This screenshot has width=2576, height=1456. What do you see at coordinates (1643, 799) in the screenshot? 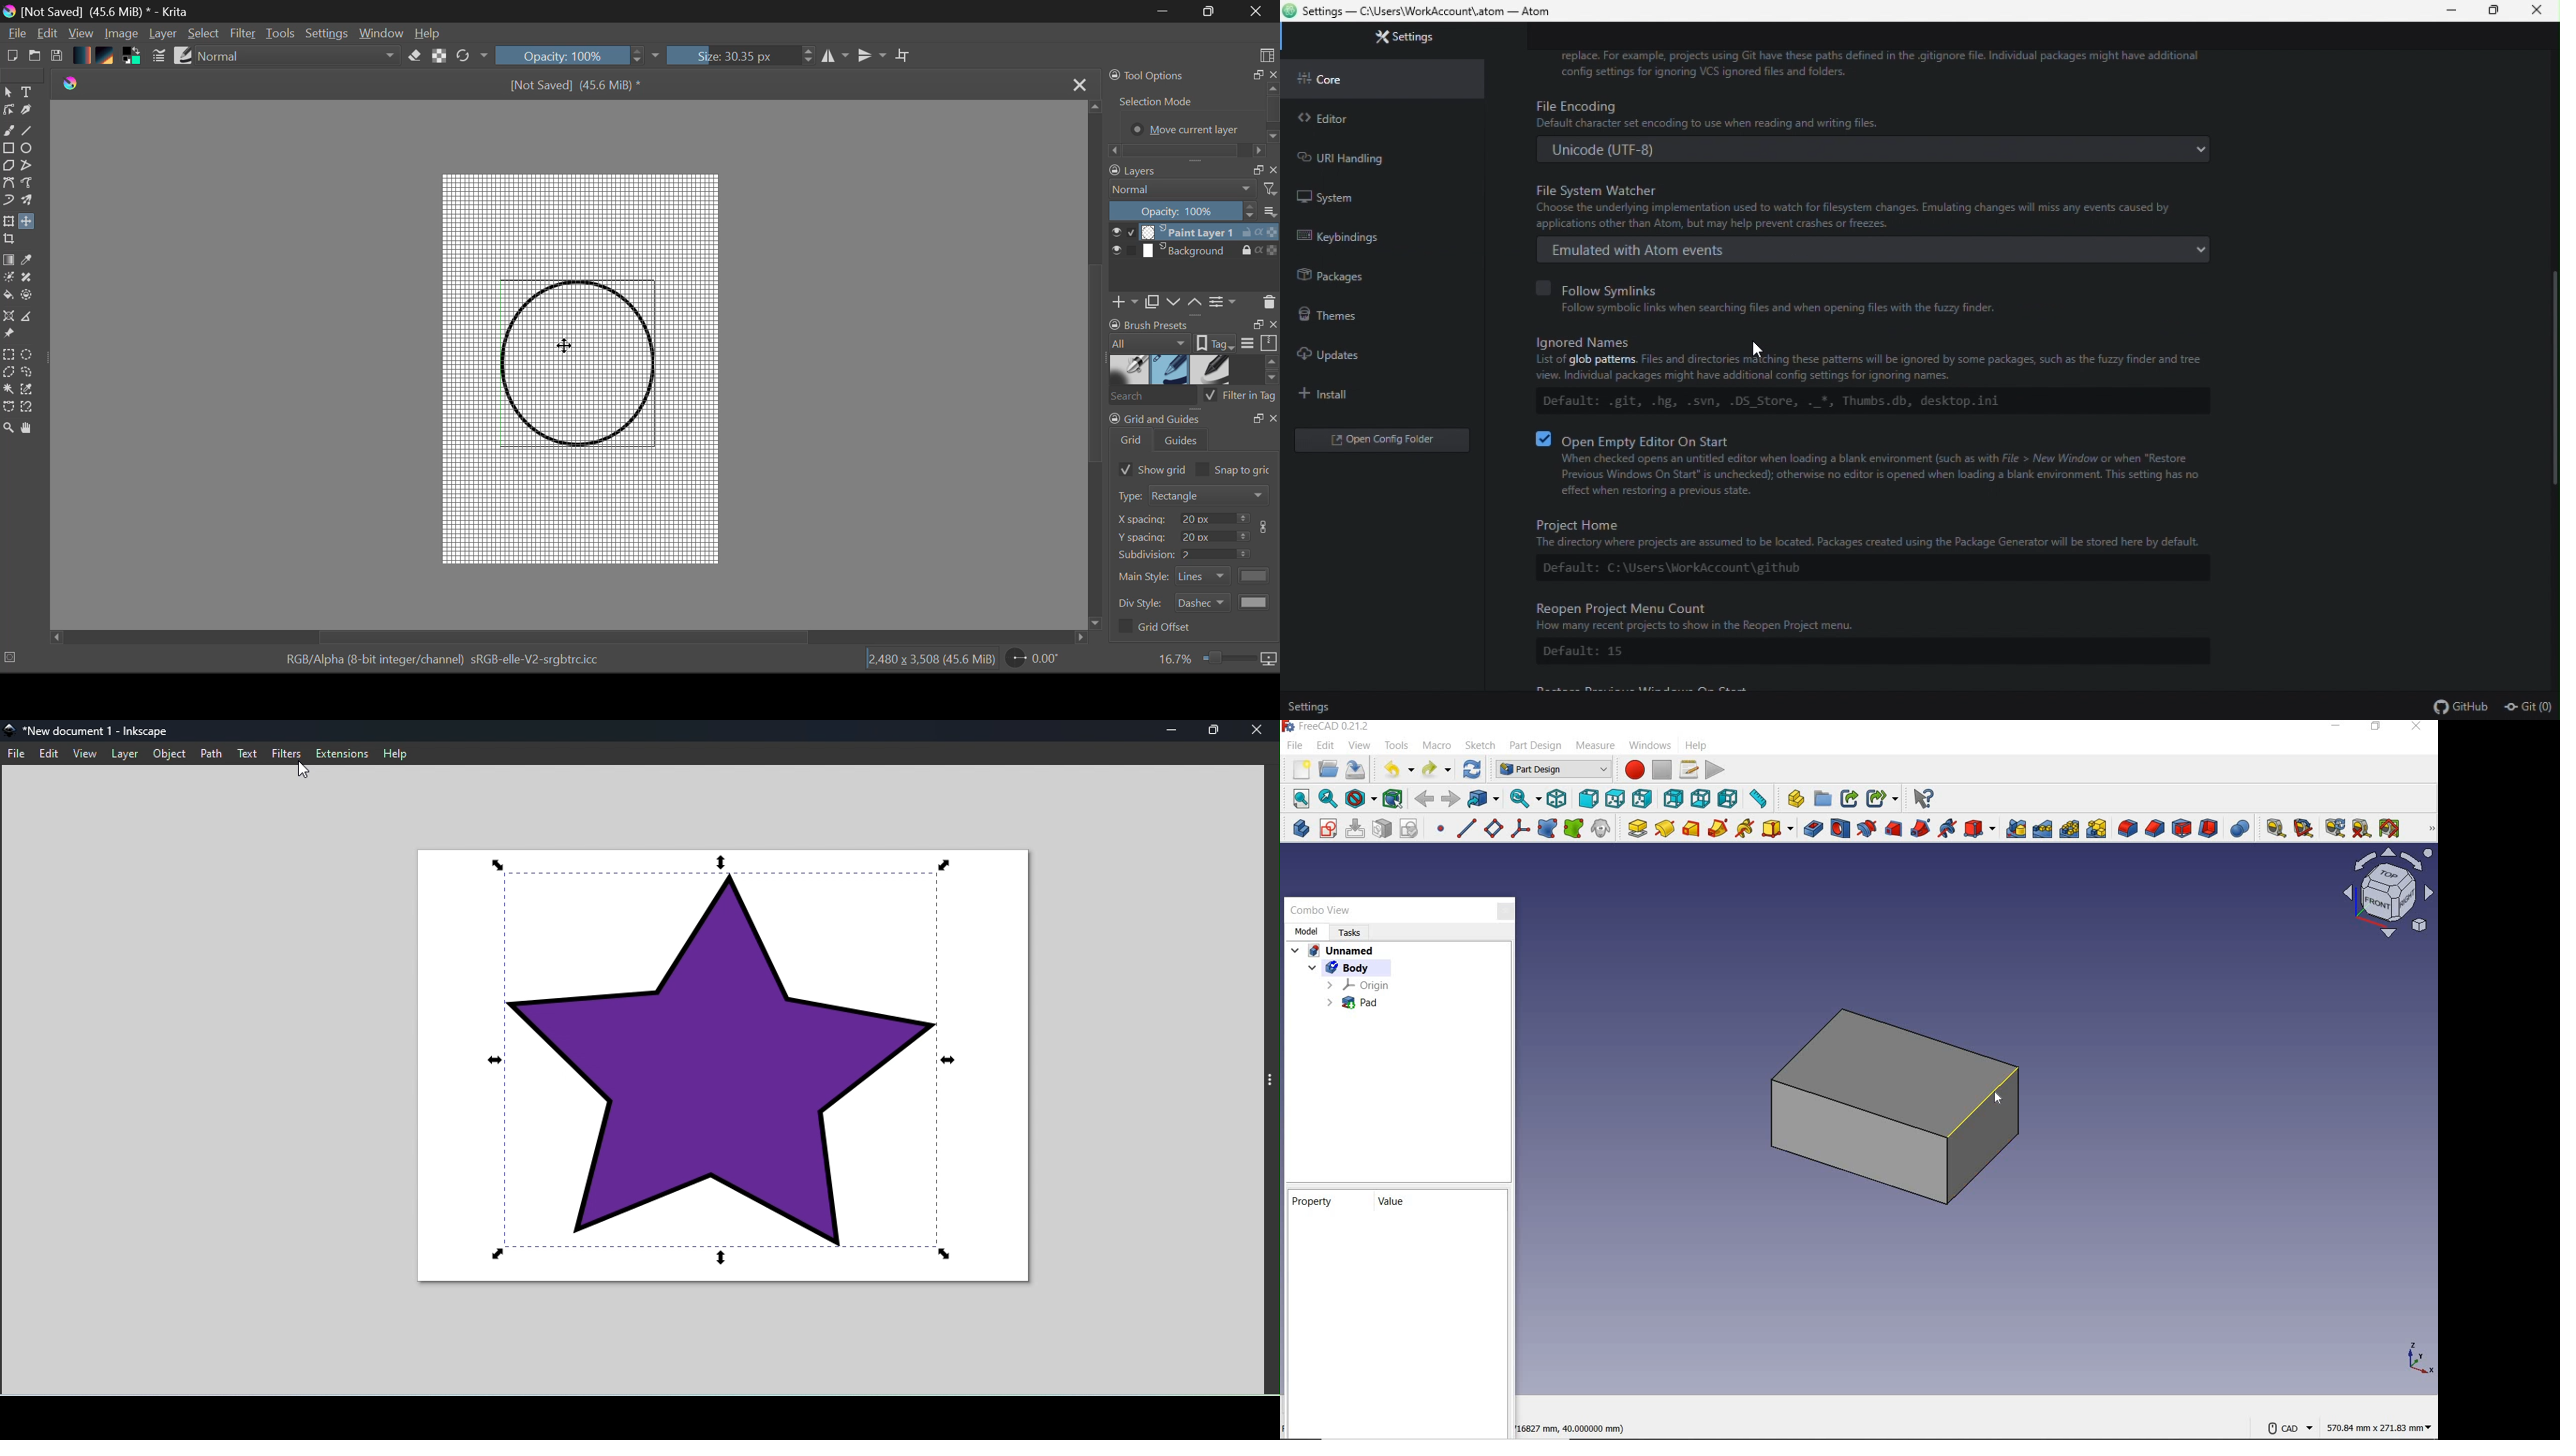
I see `right` at bounding box center [1643, 799].